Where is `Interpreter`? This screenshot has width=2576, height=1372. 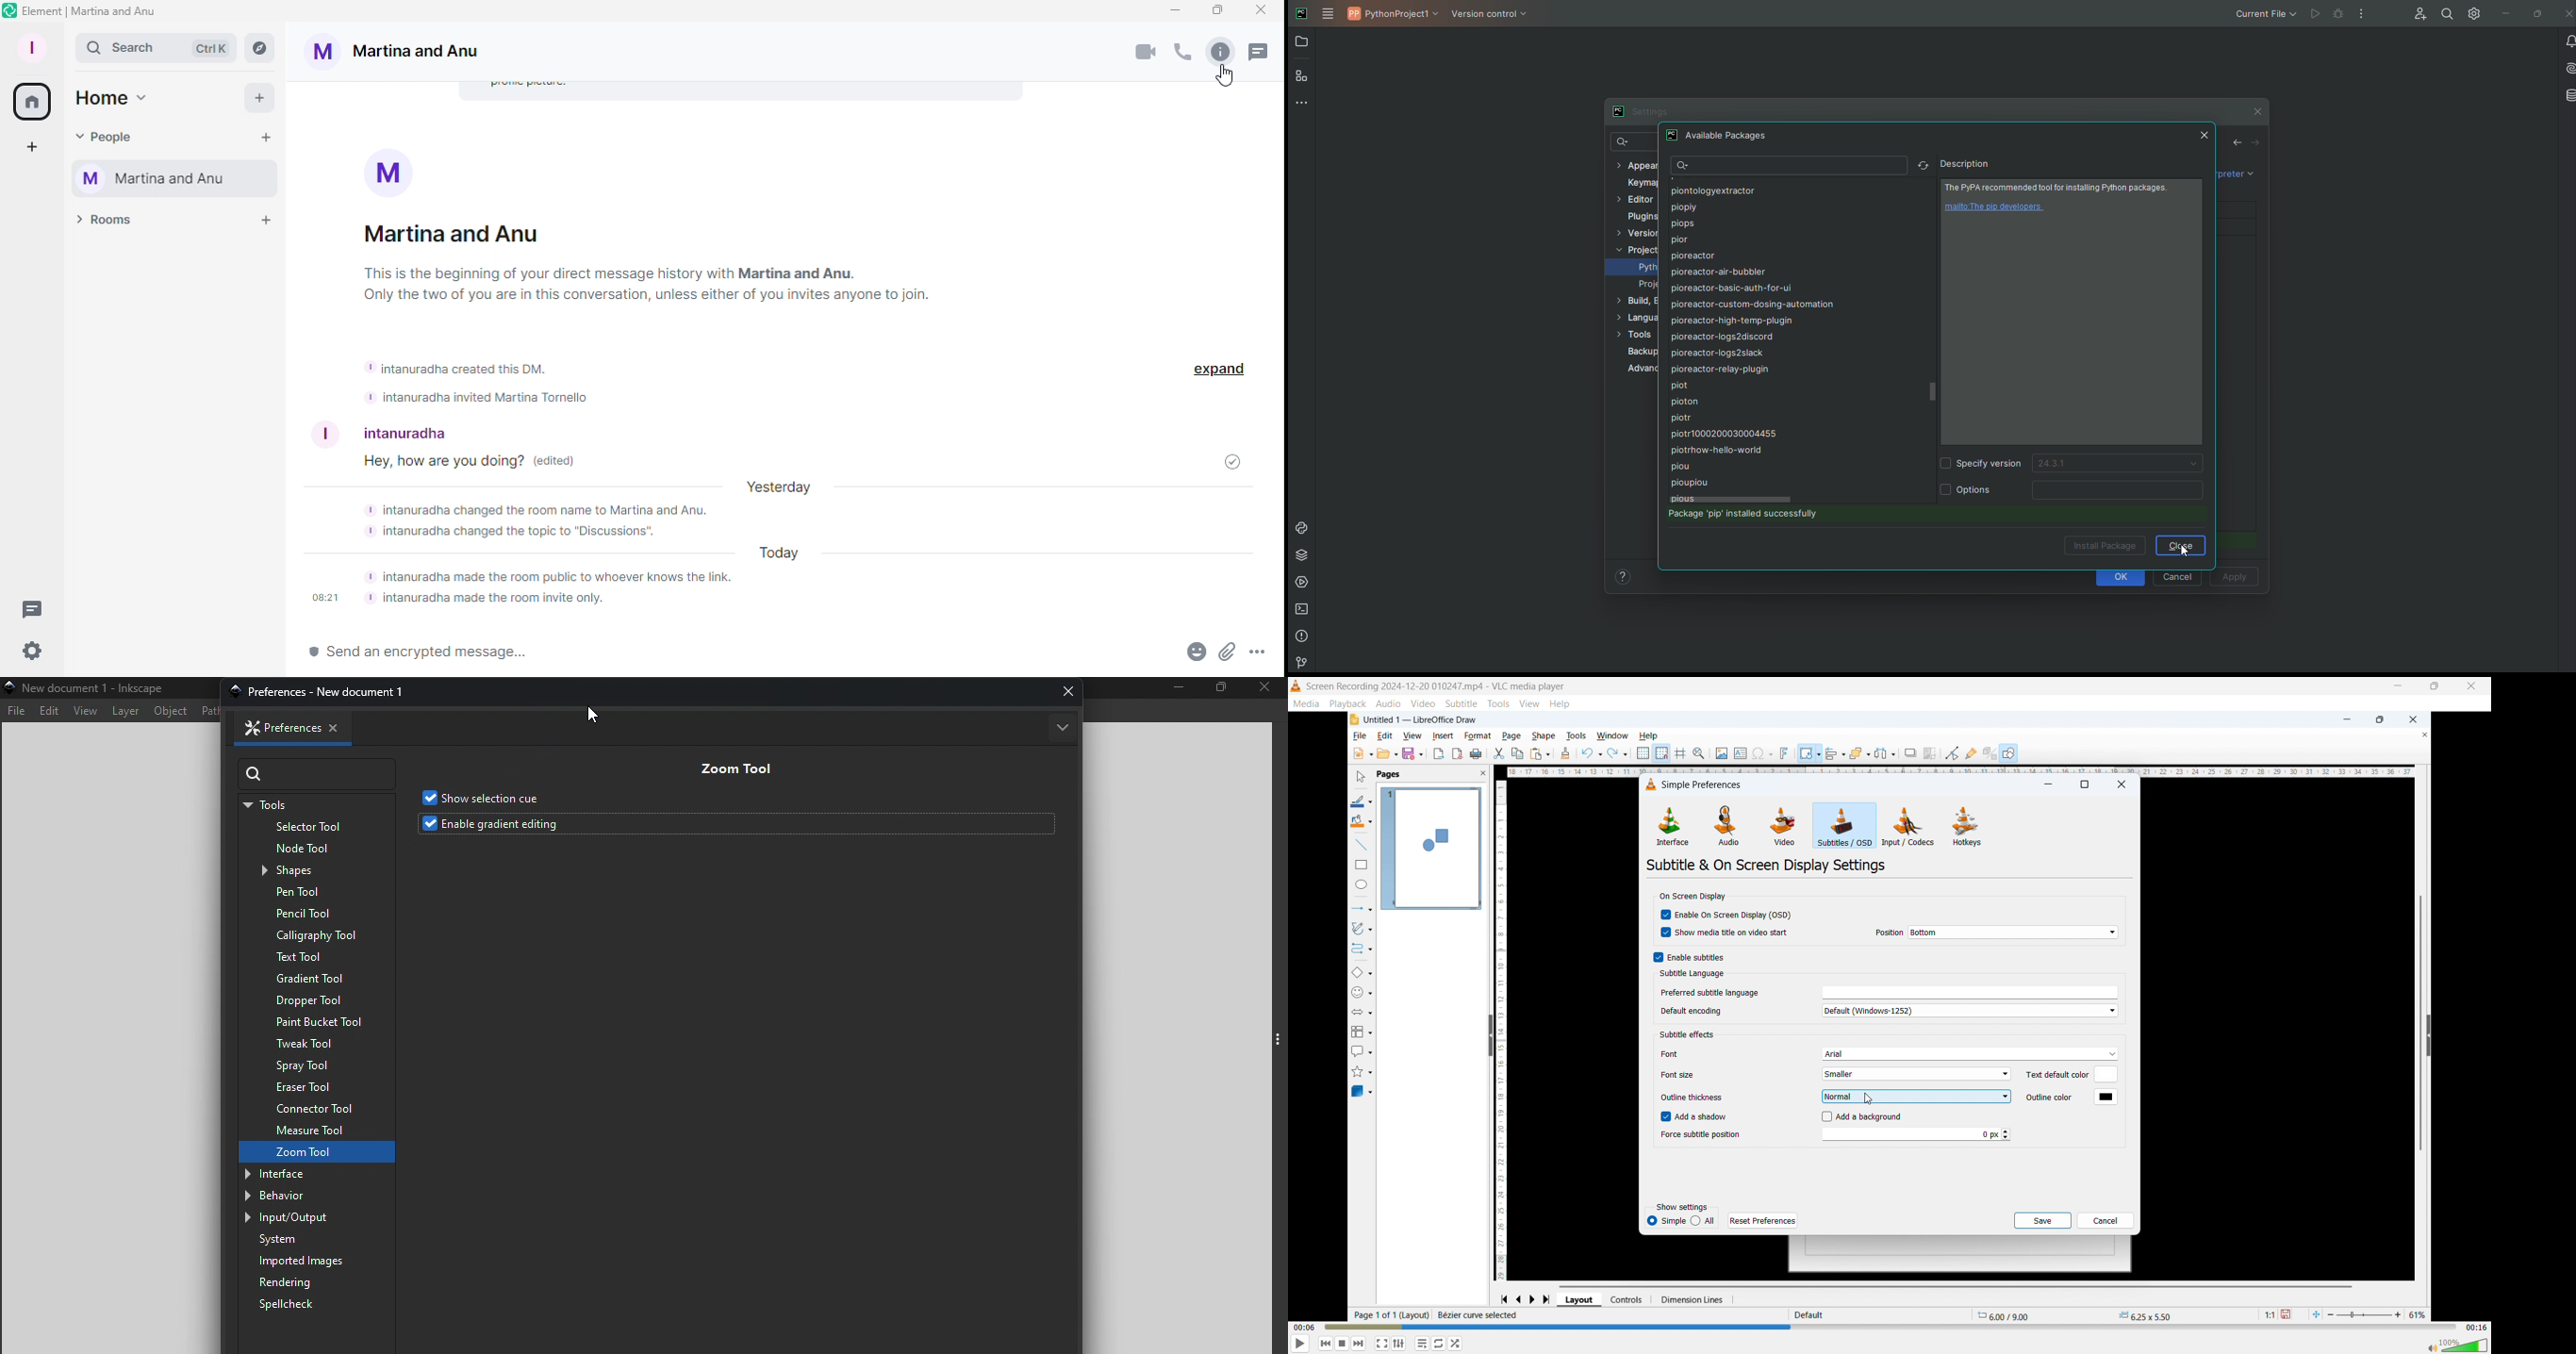
Interpreter is located at coordinates (2232, 174).